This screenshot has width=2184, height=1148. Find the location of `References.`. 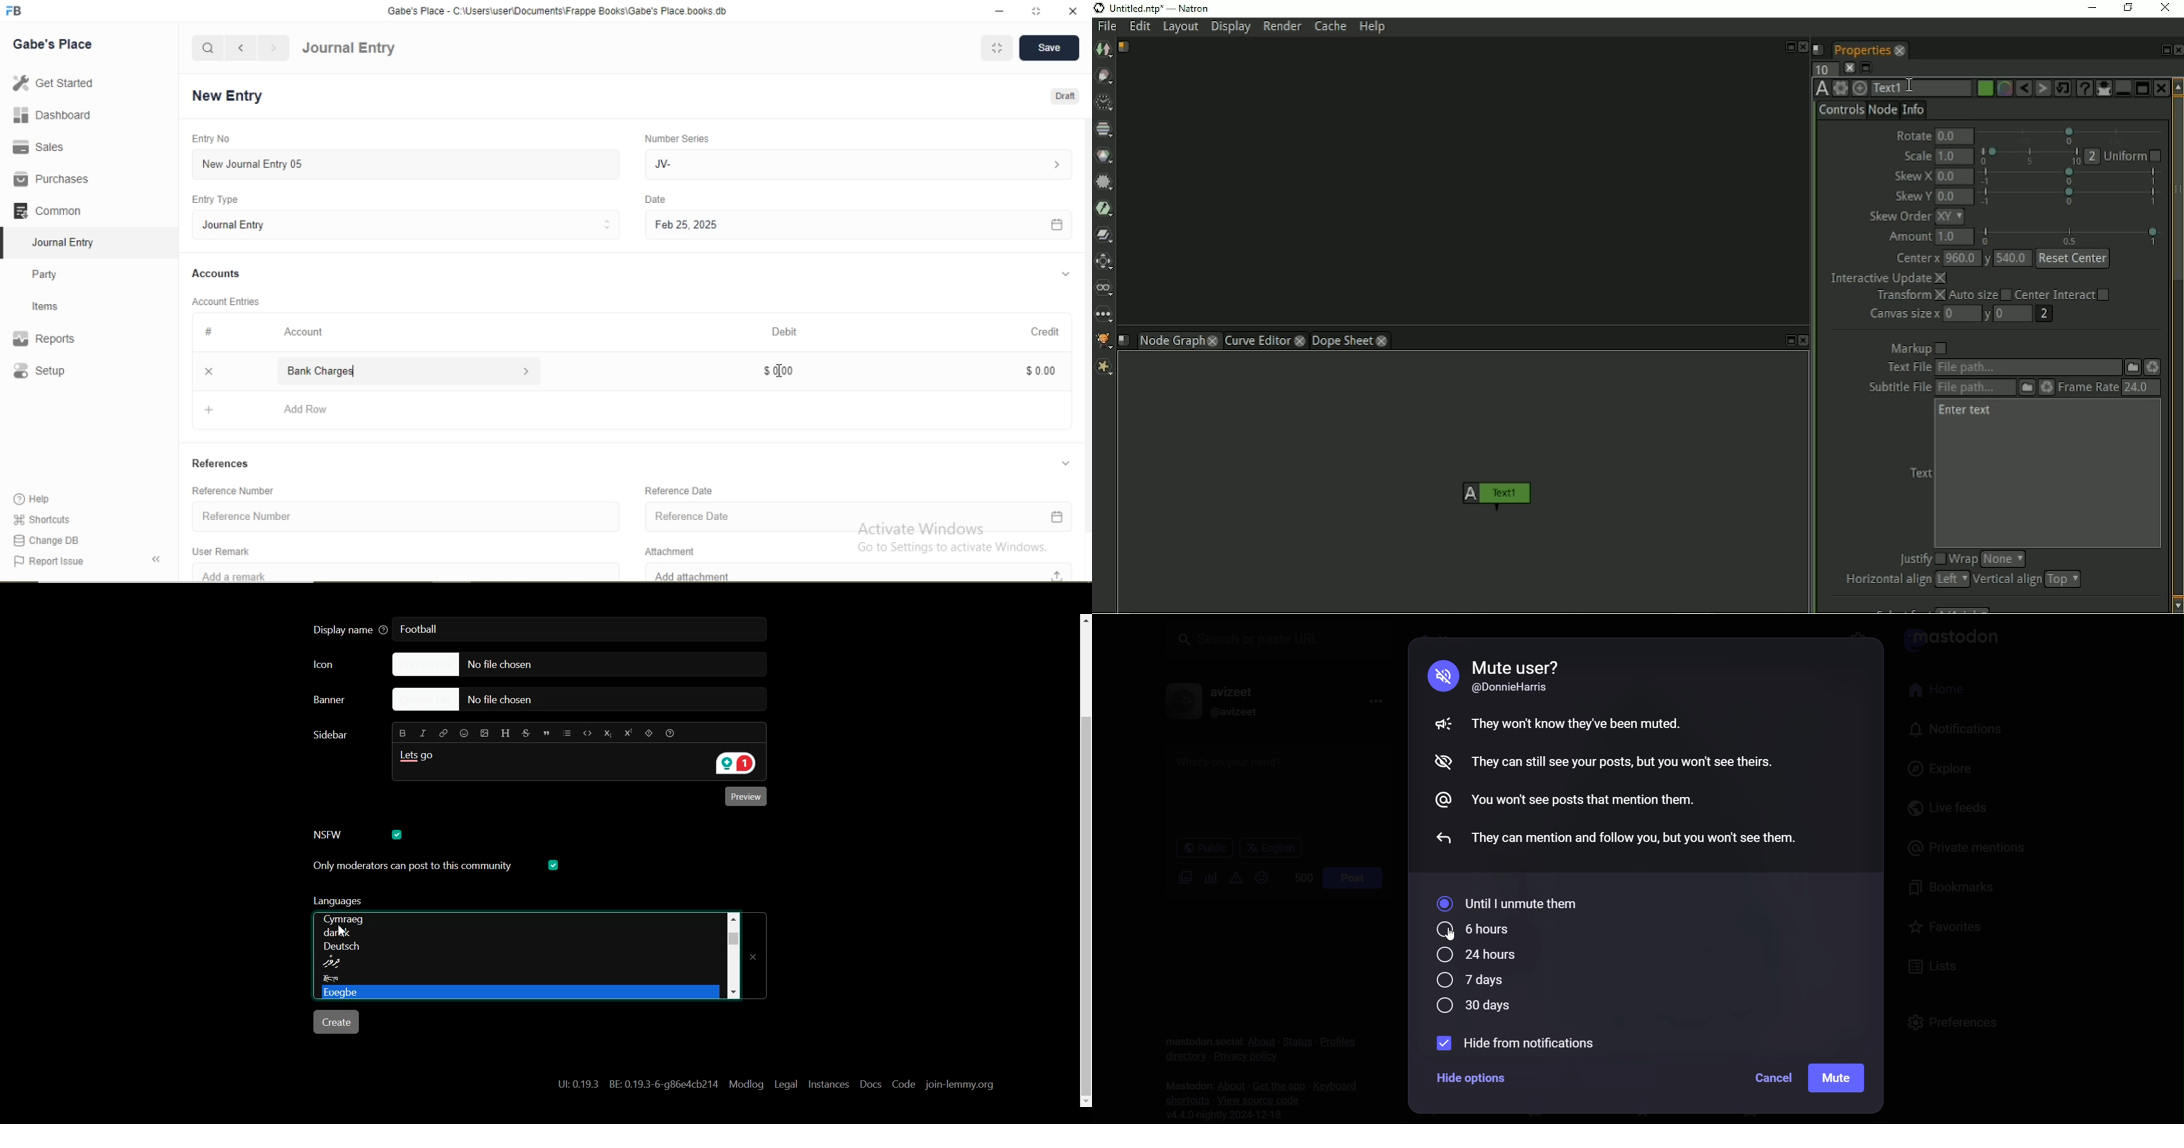

References. is located at coordinates (221, 463).